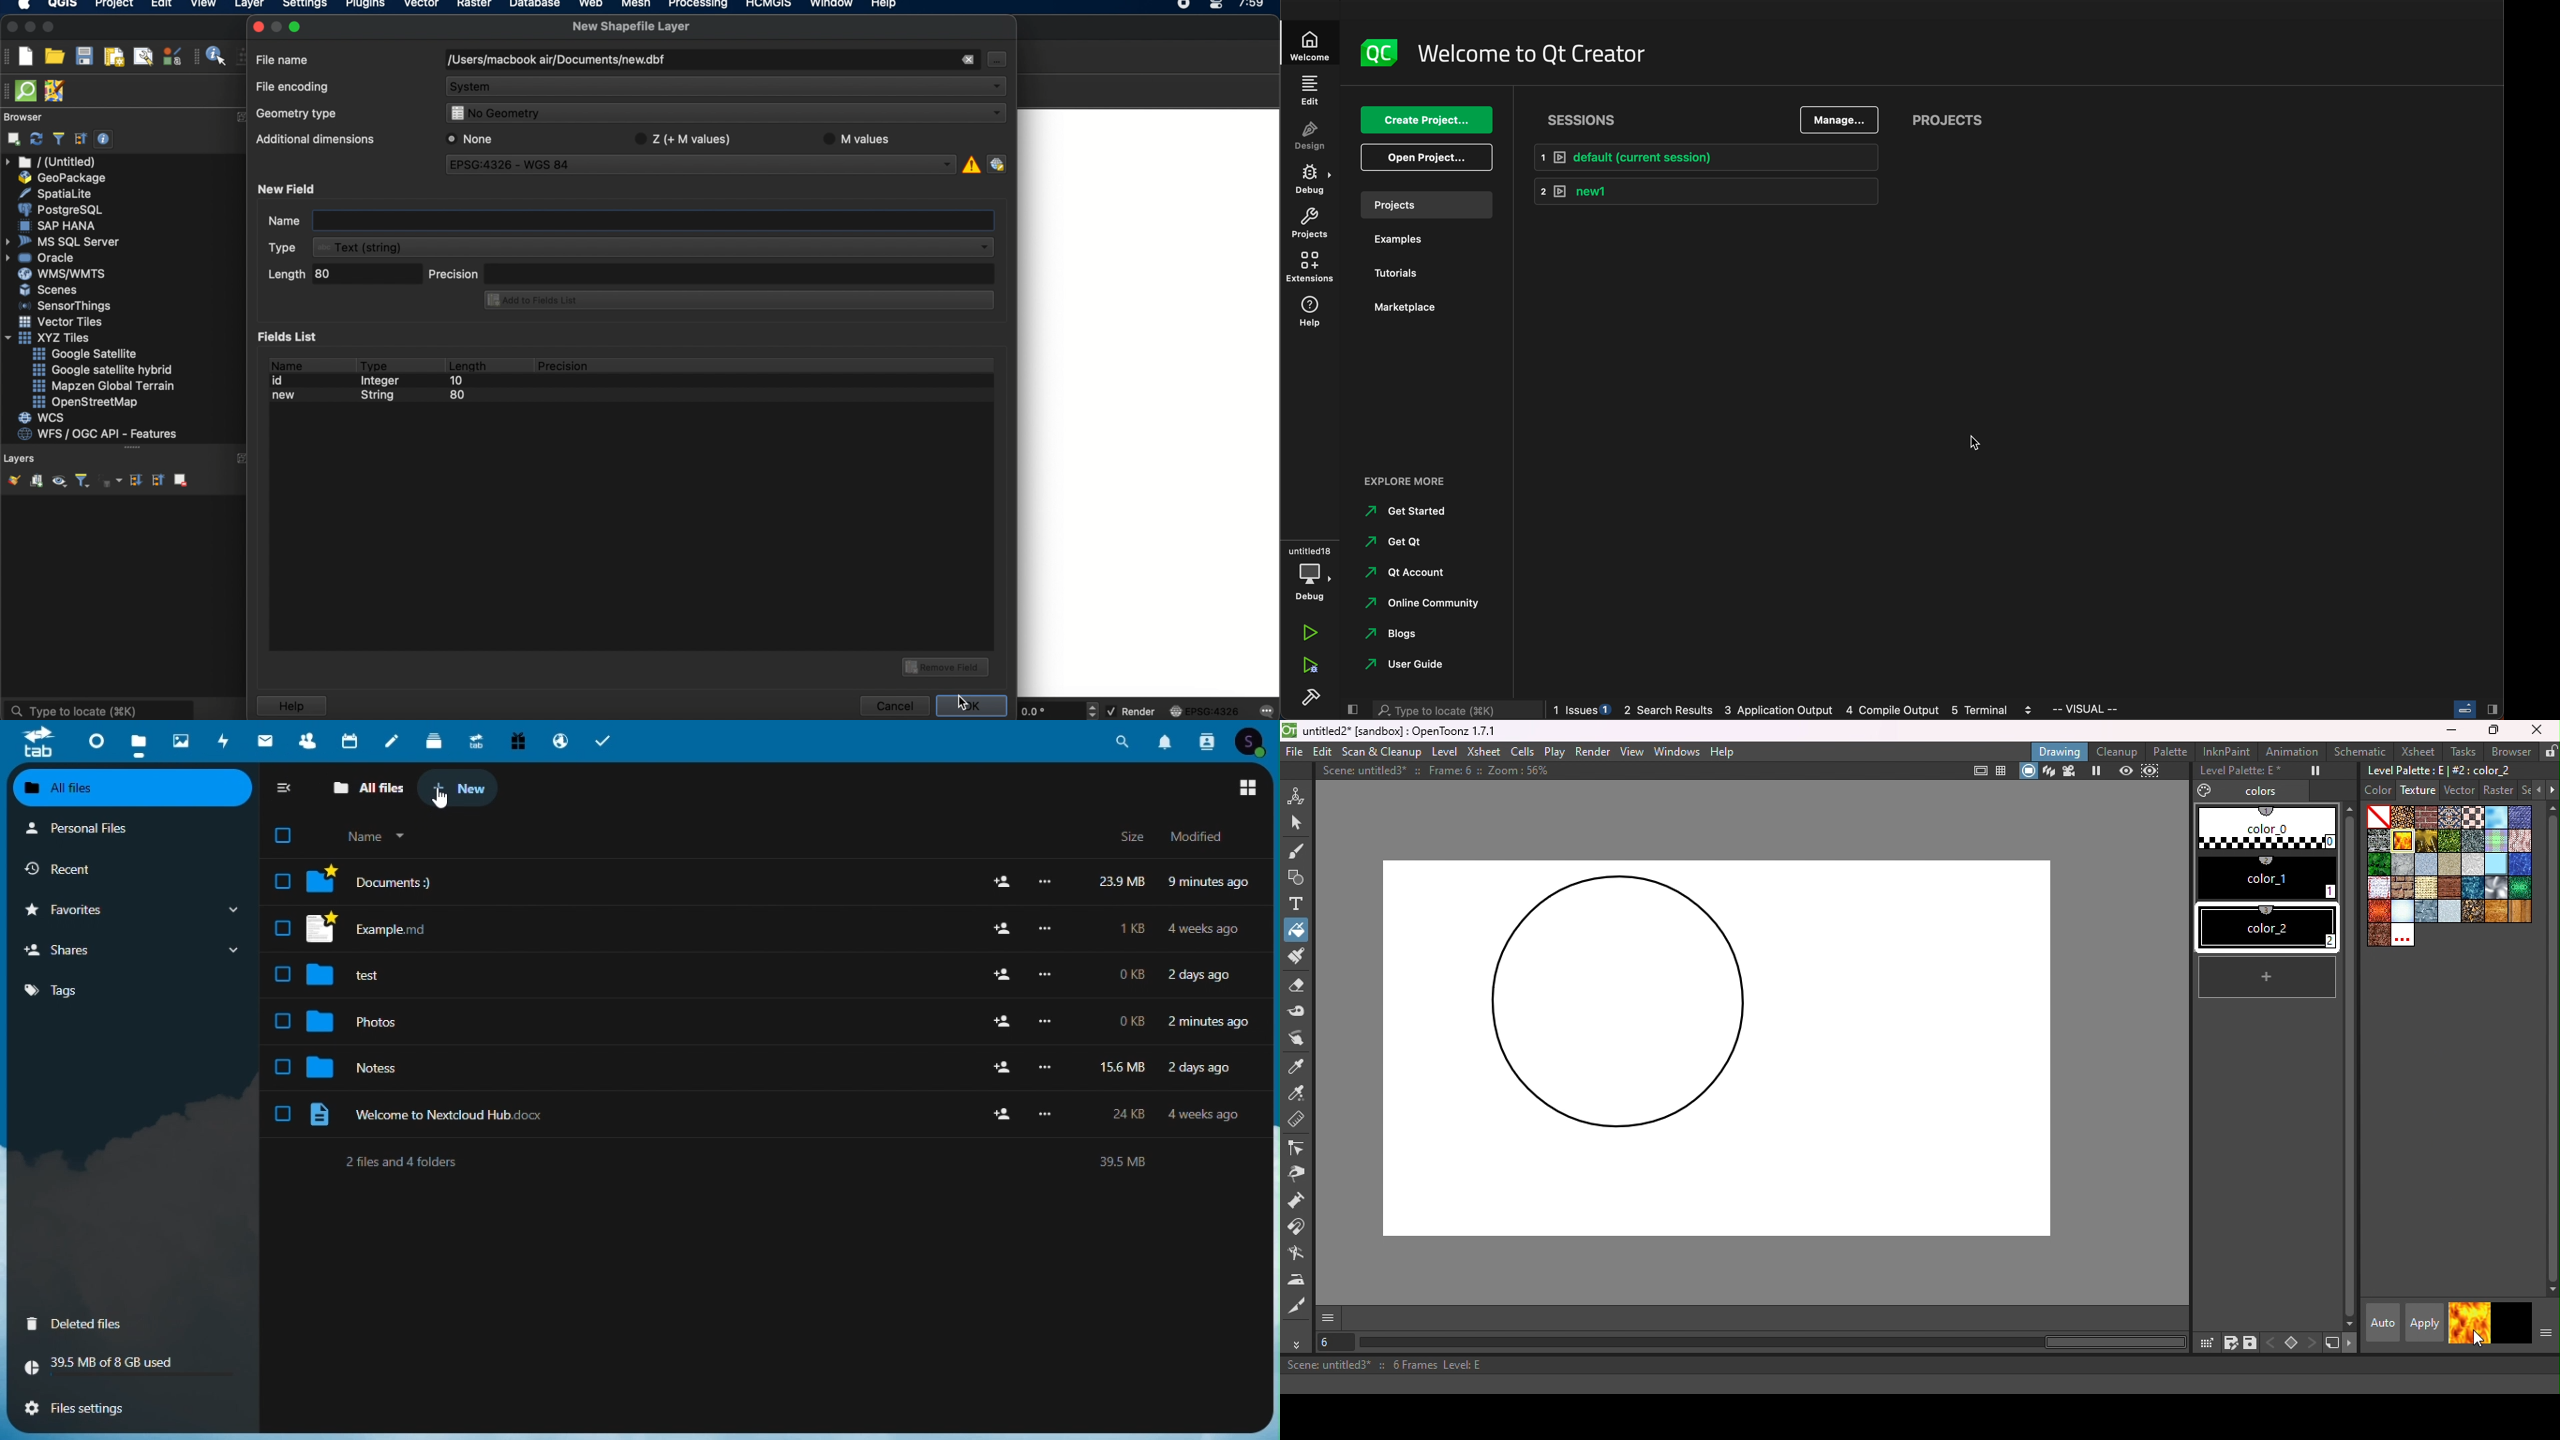 Image resolution: width=2576 pixels, height=1456 pixels. Describe the element at coordinates (264, 739) in the screenshot. I see `mail` at that location.